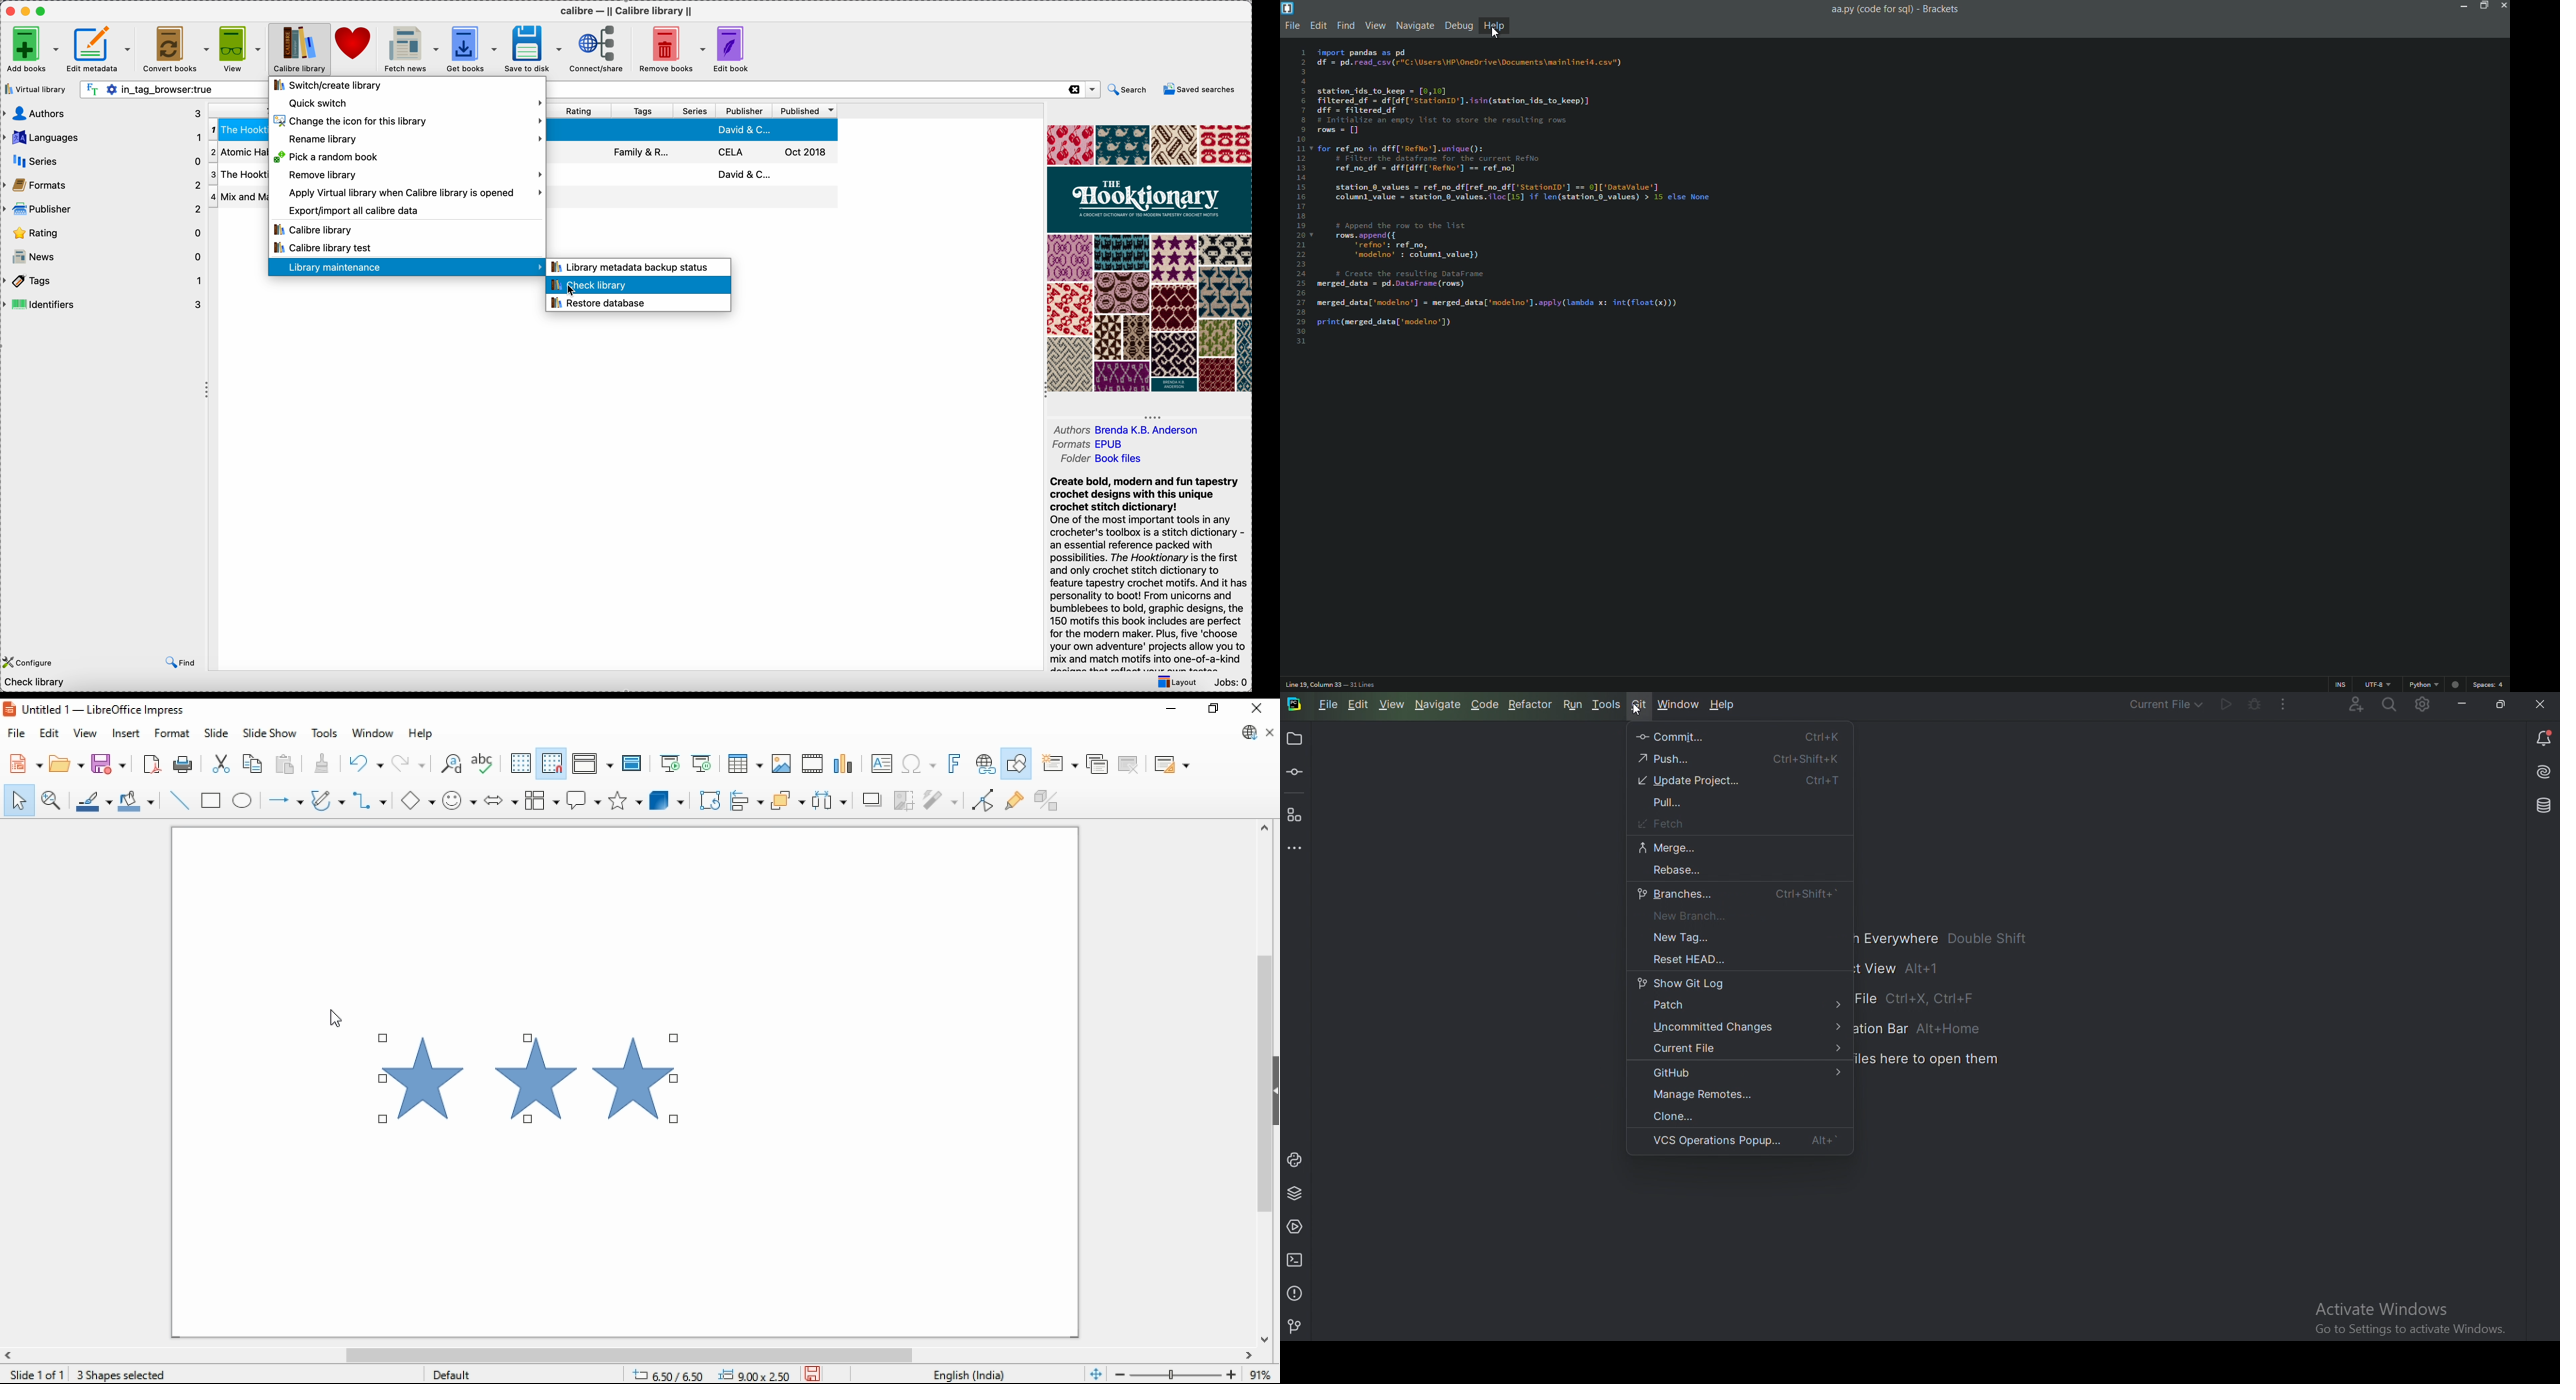 This screenshot has width=2576, height=1400. What do you see at coordinates (109, 763) in the screenshot?
I see `save` at bounding box center [109, 763].